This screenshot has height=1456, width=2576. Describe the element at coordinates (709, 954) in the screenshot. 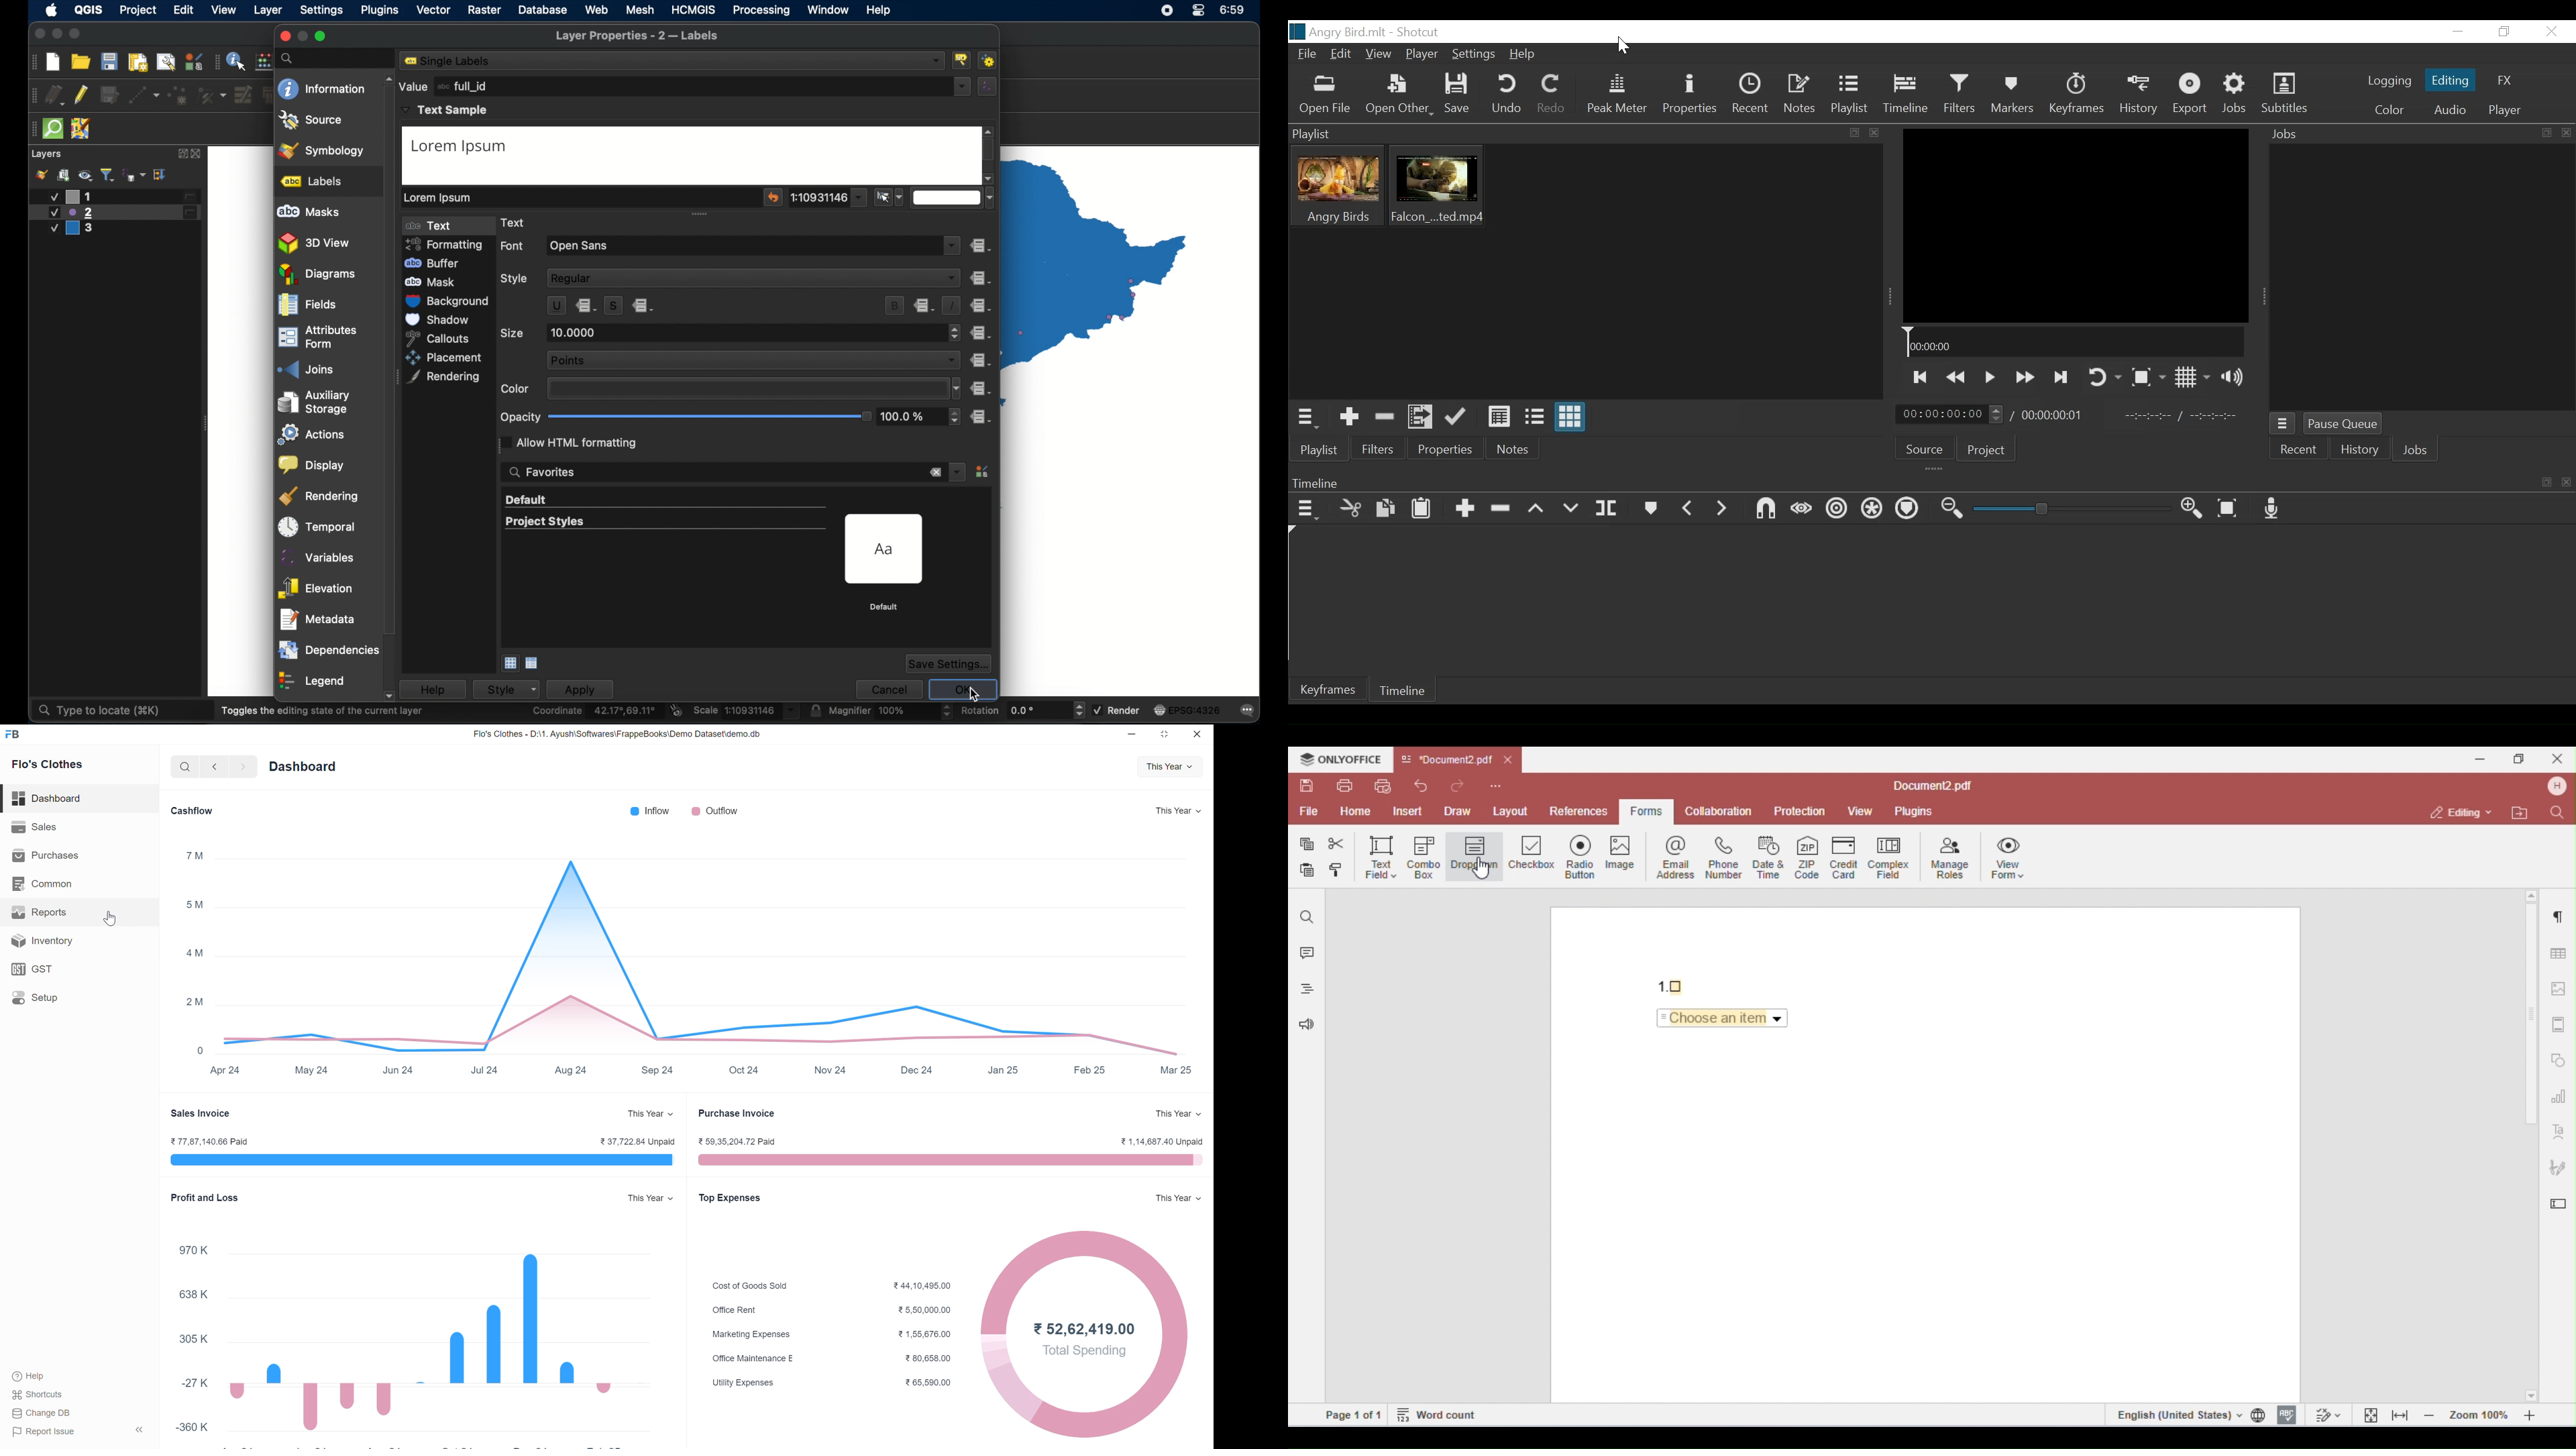

I see `Graph` at that location.